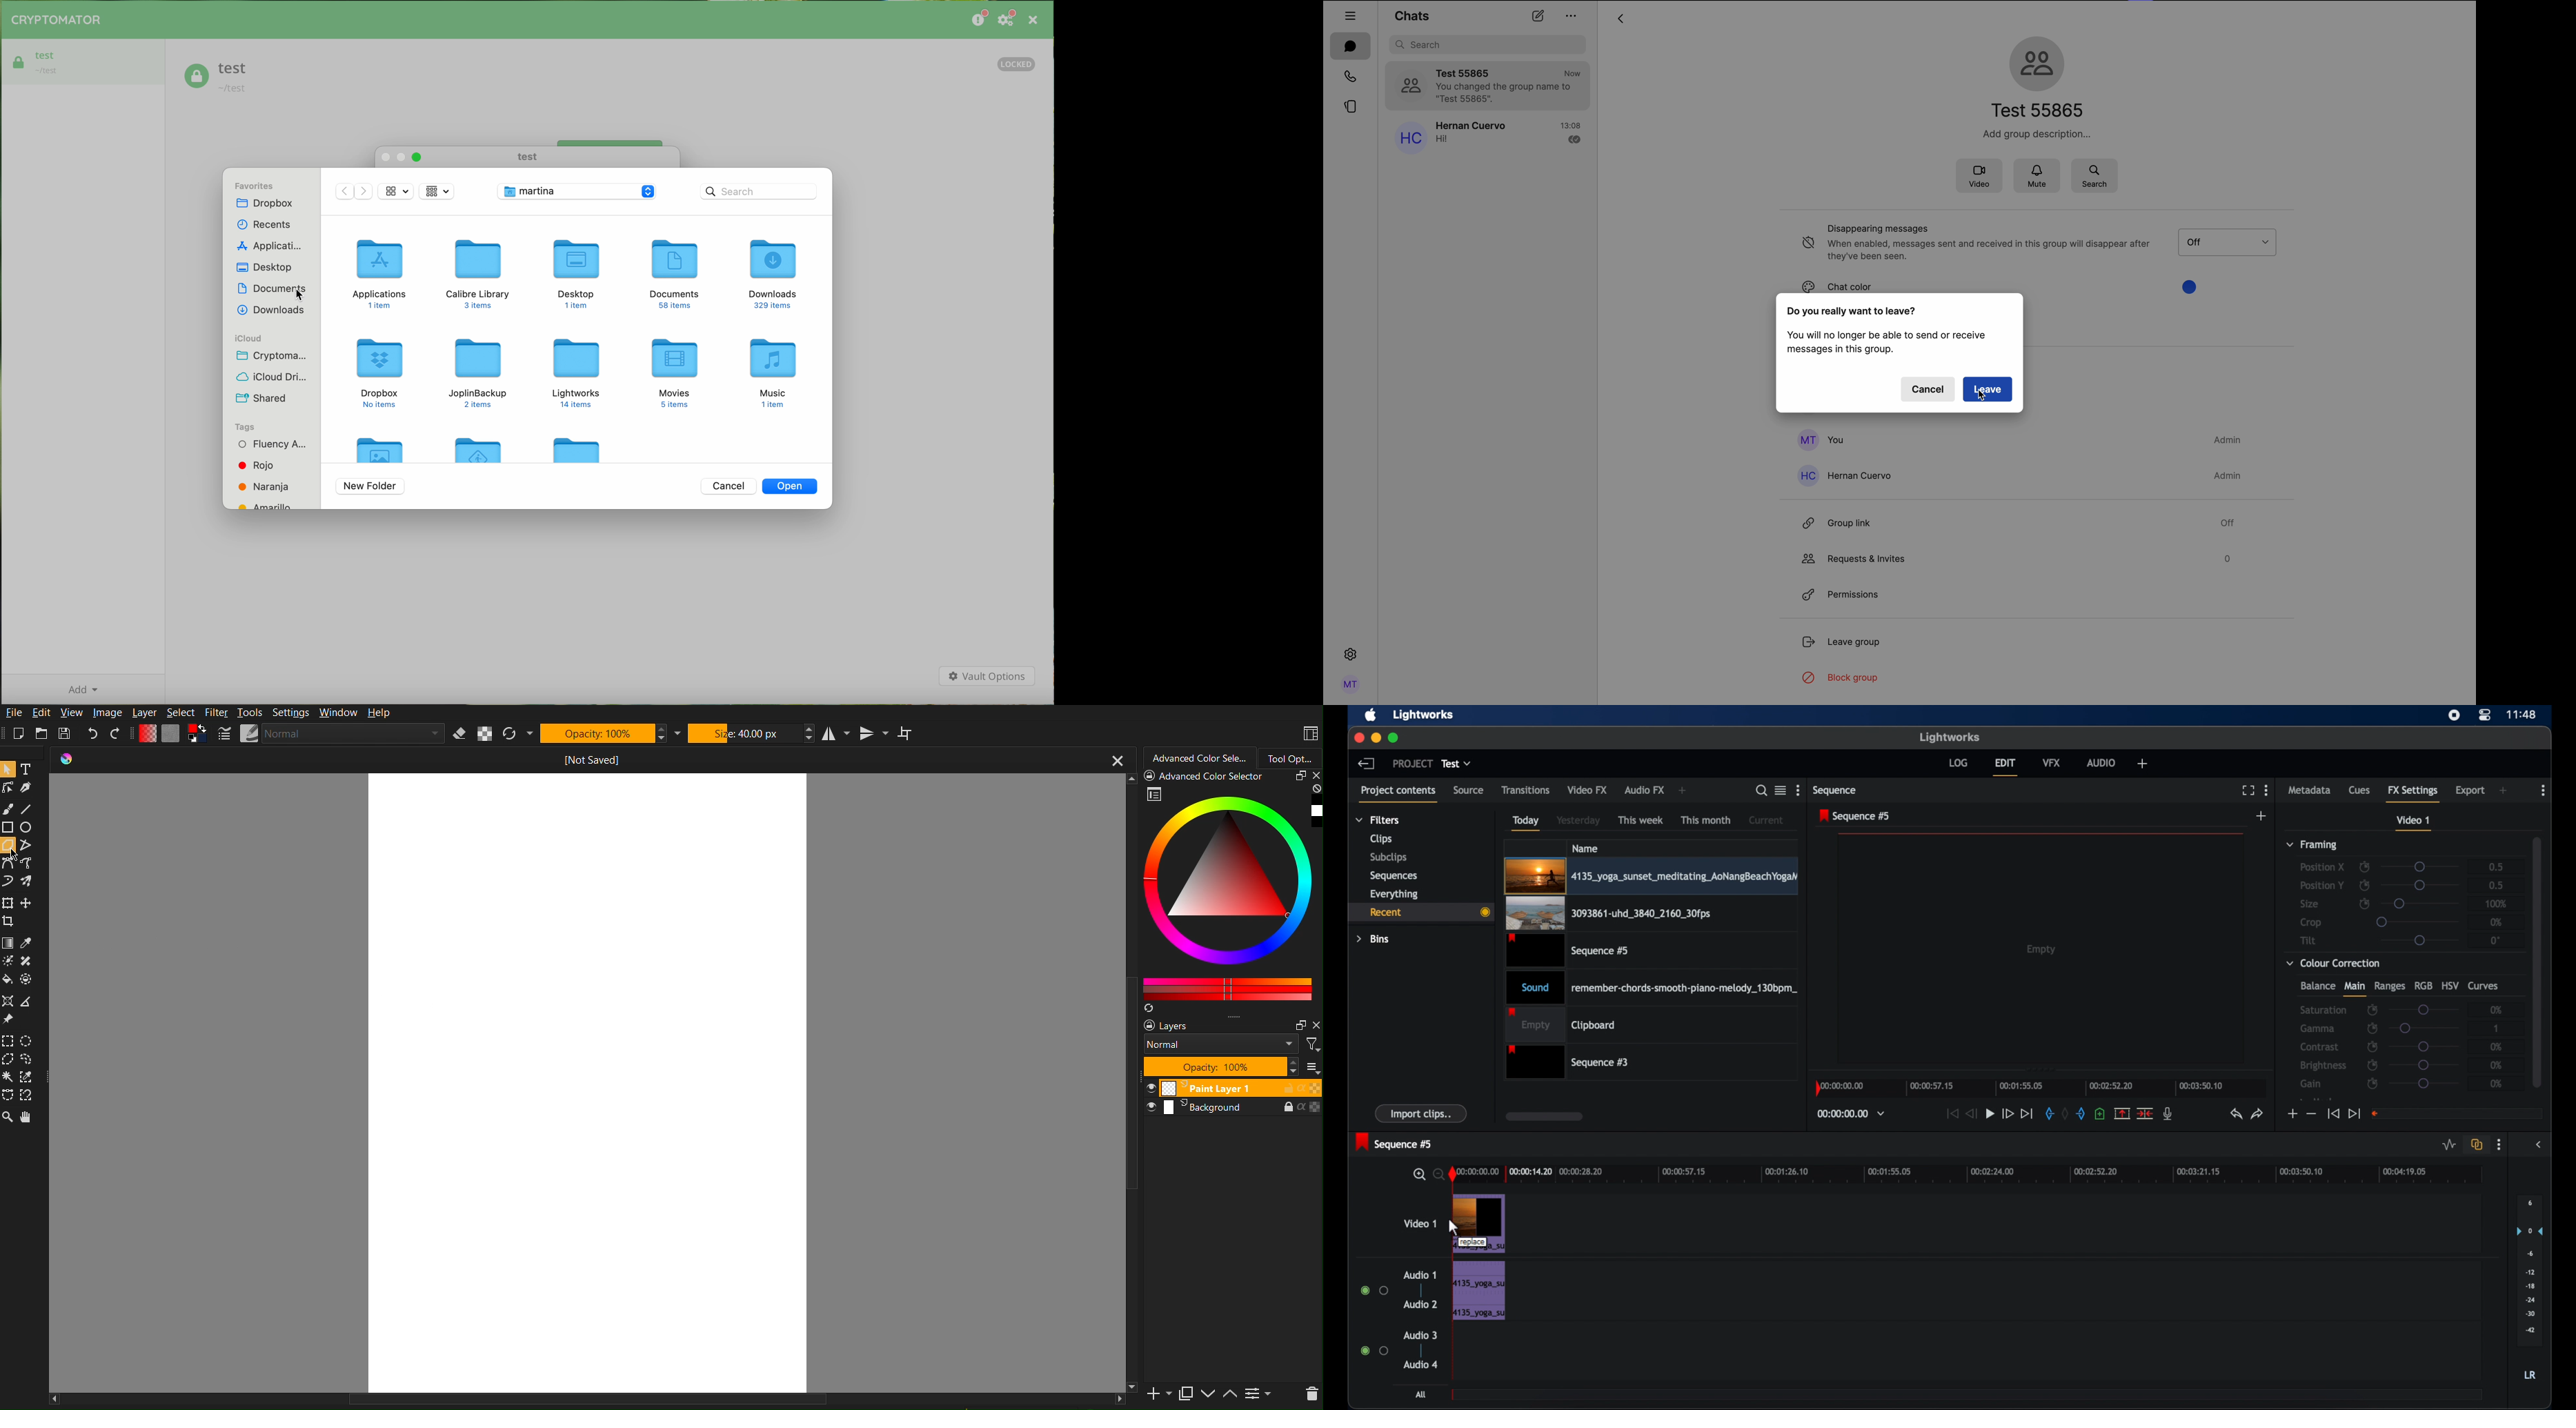 This screenshot has width=2576, height=1428. I want to click on apple icon, so click(1371, 715).